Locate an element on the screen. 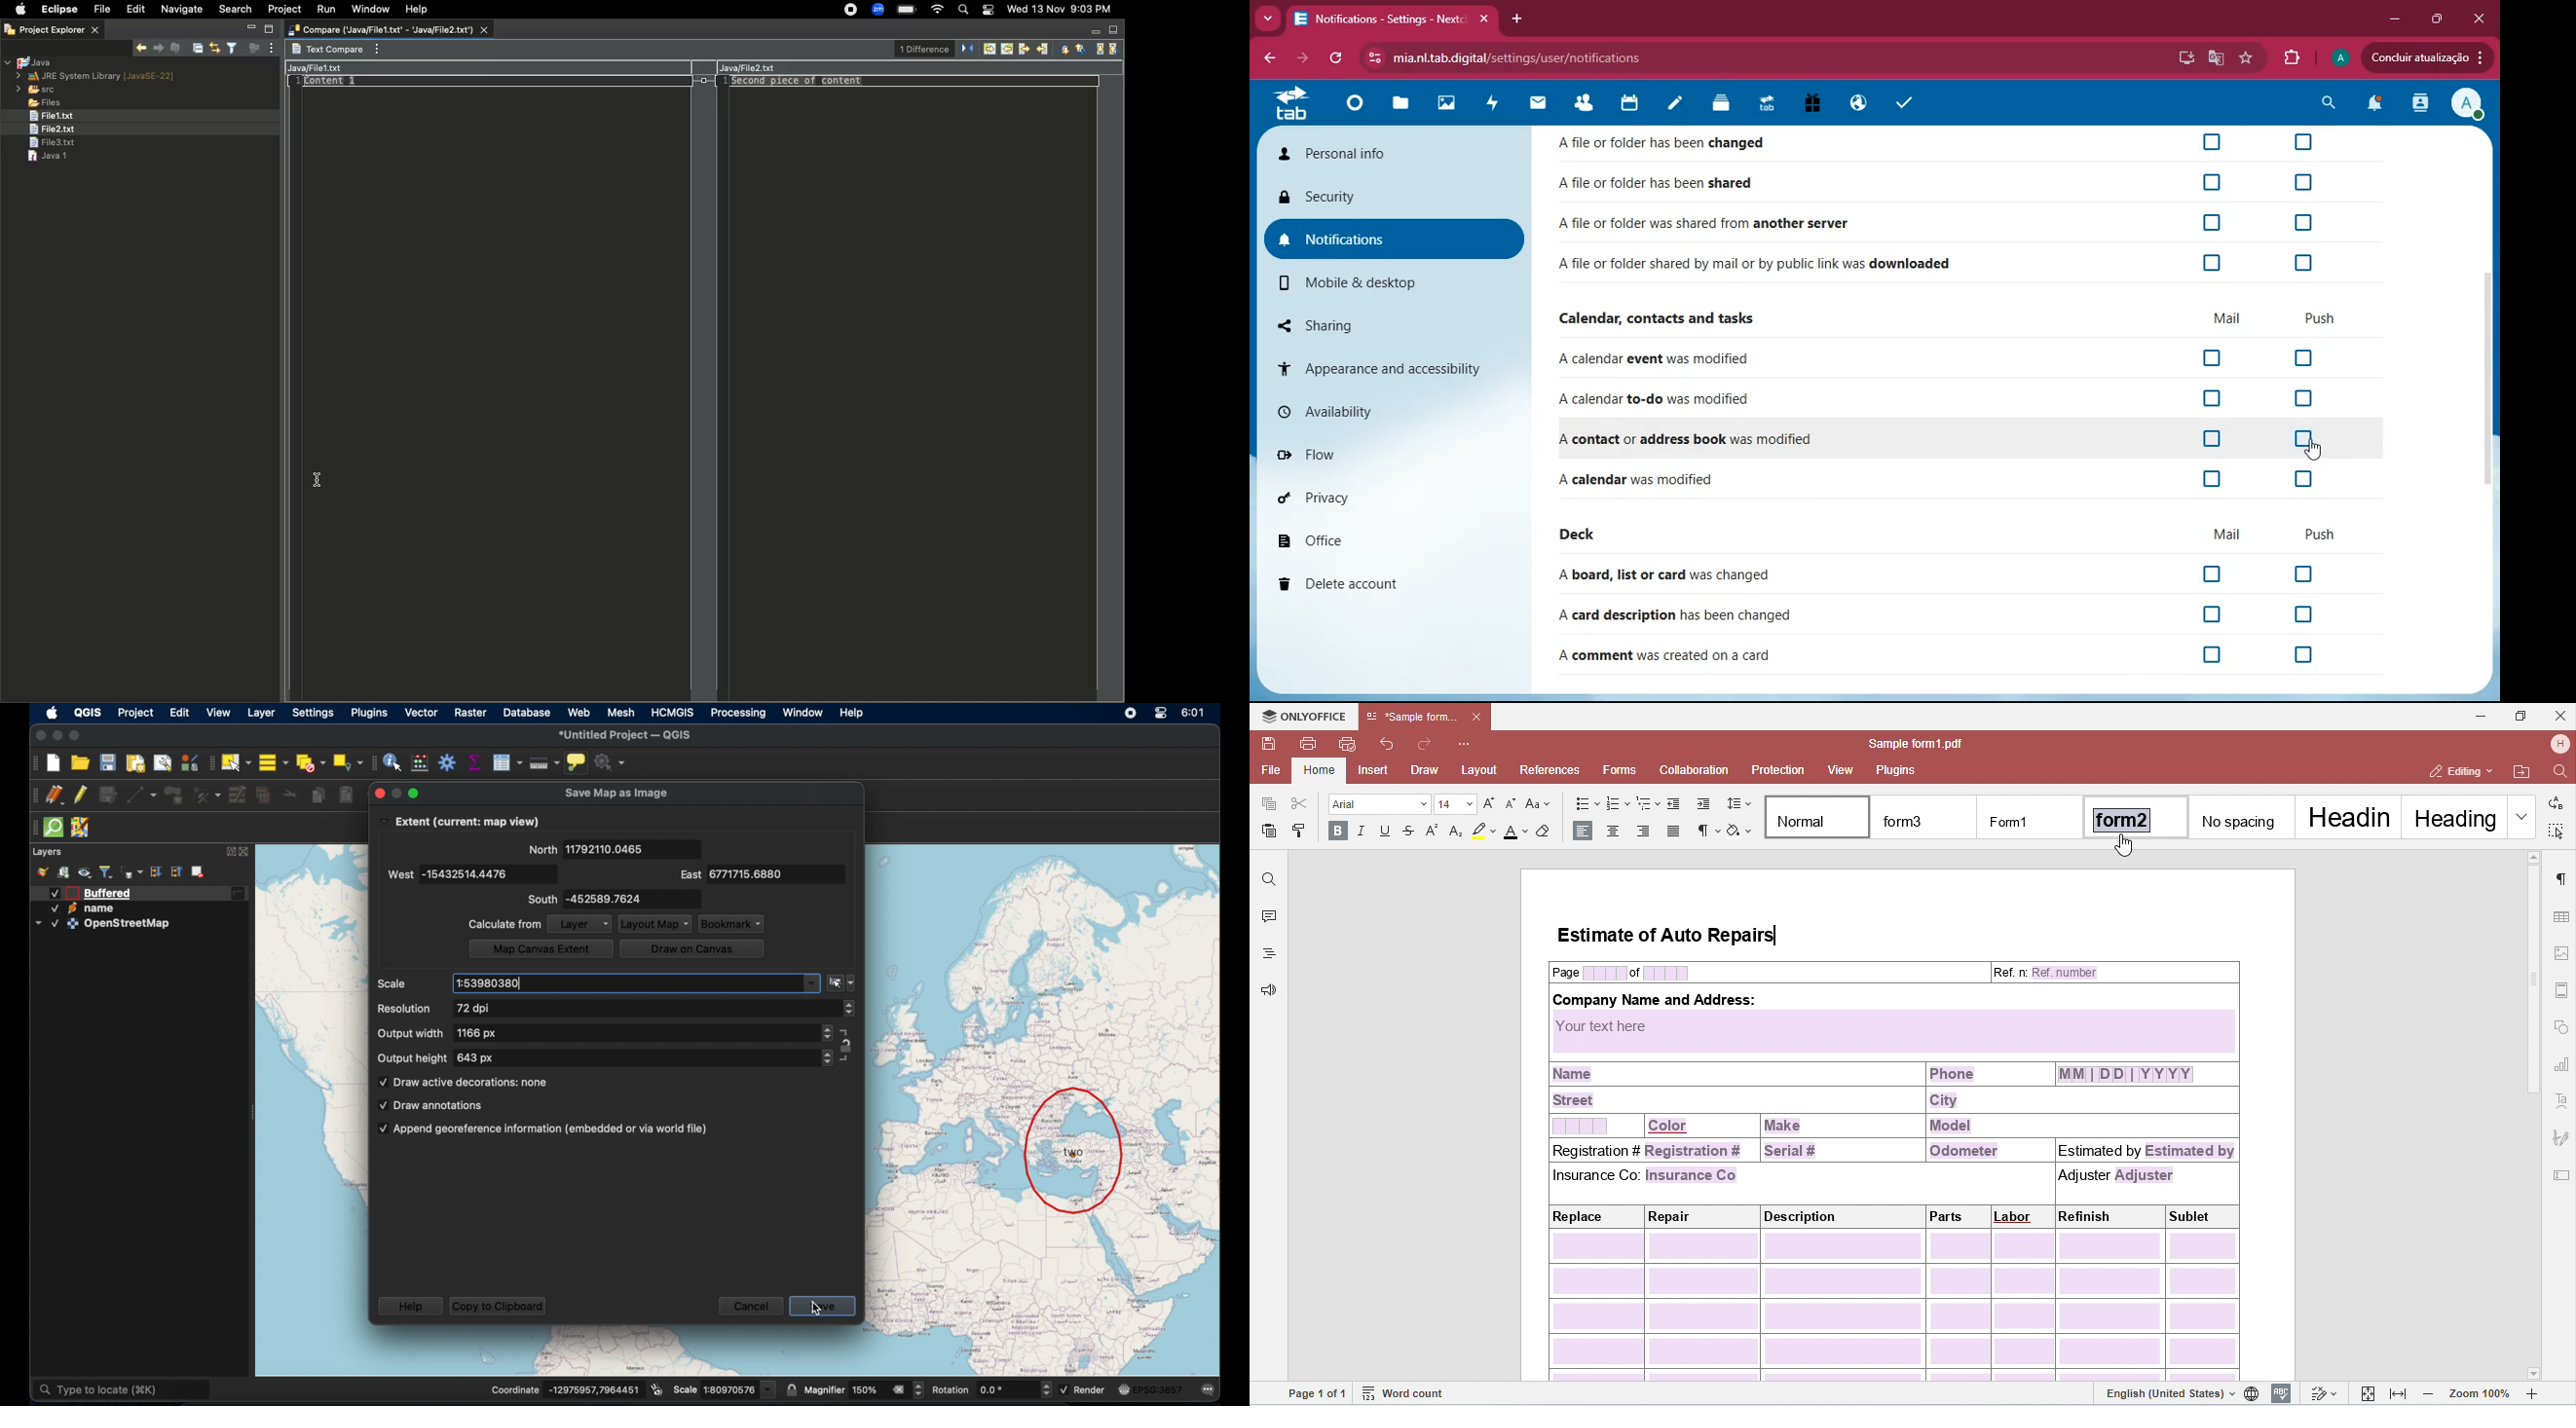  A comment was created on a card is located at coordinates (1664, 656).